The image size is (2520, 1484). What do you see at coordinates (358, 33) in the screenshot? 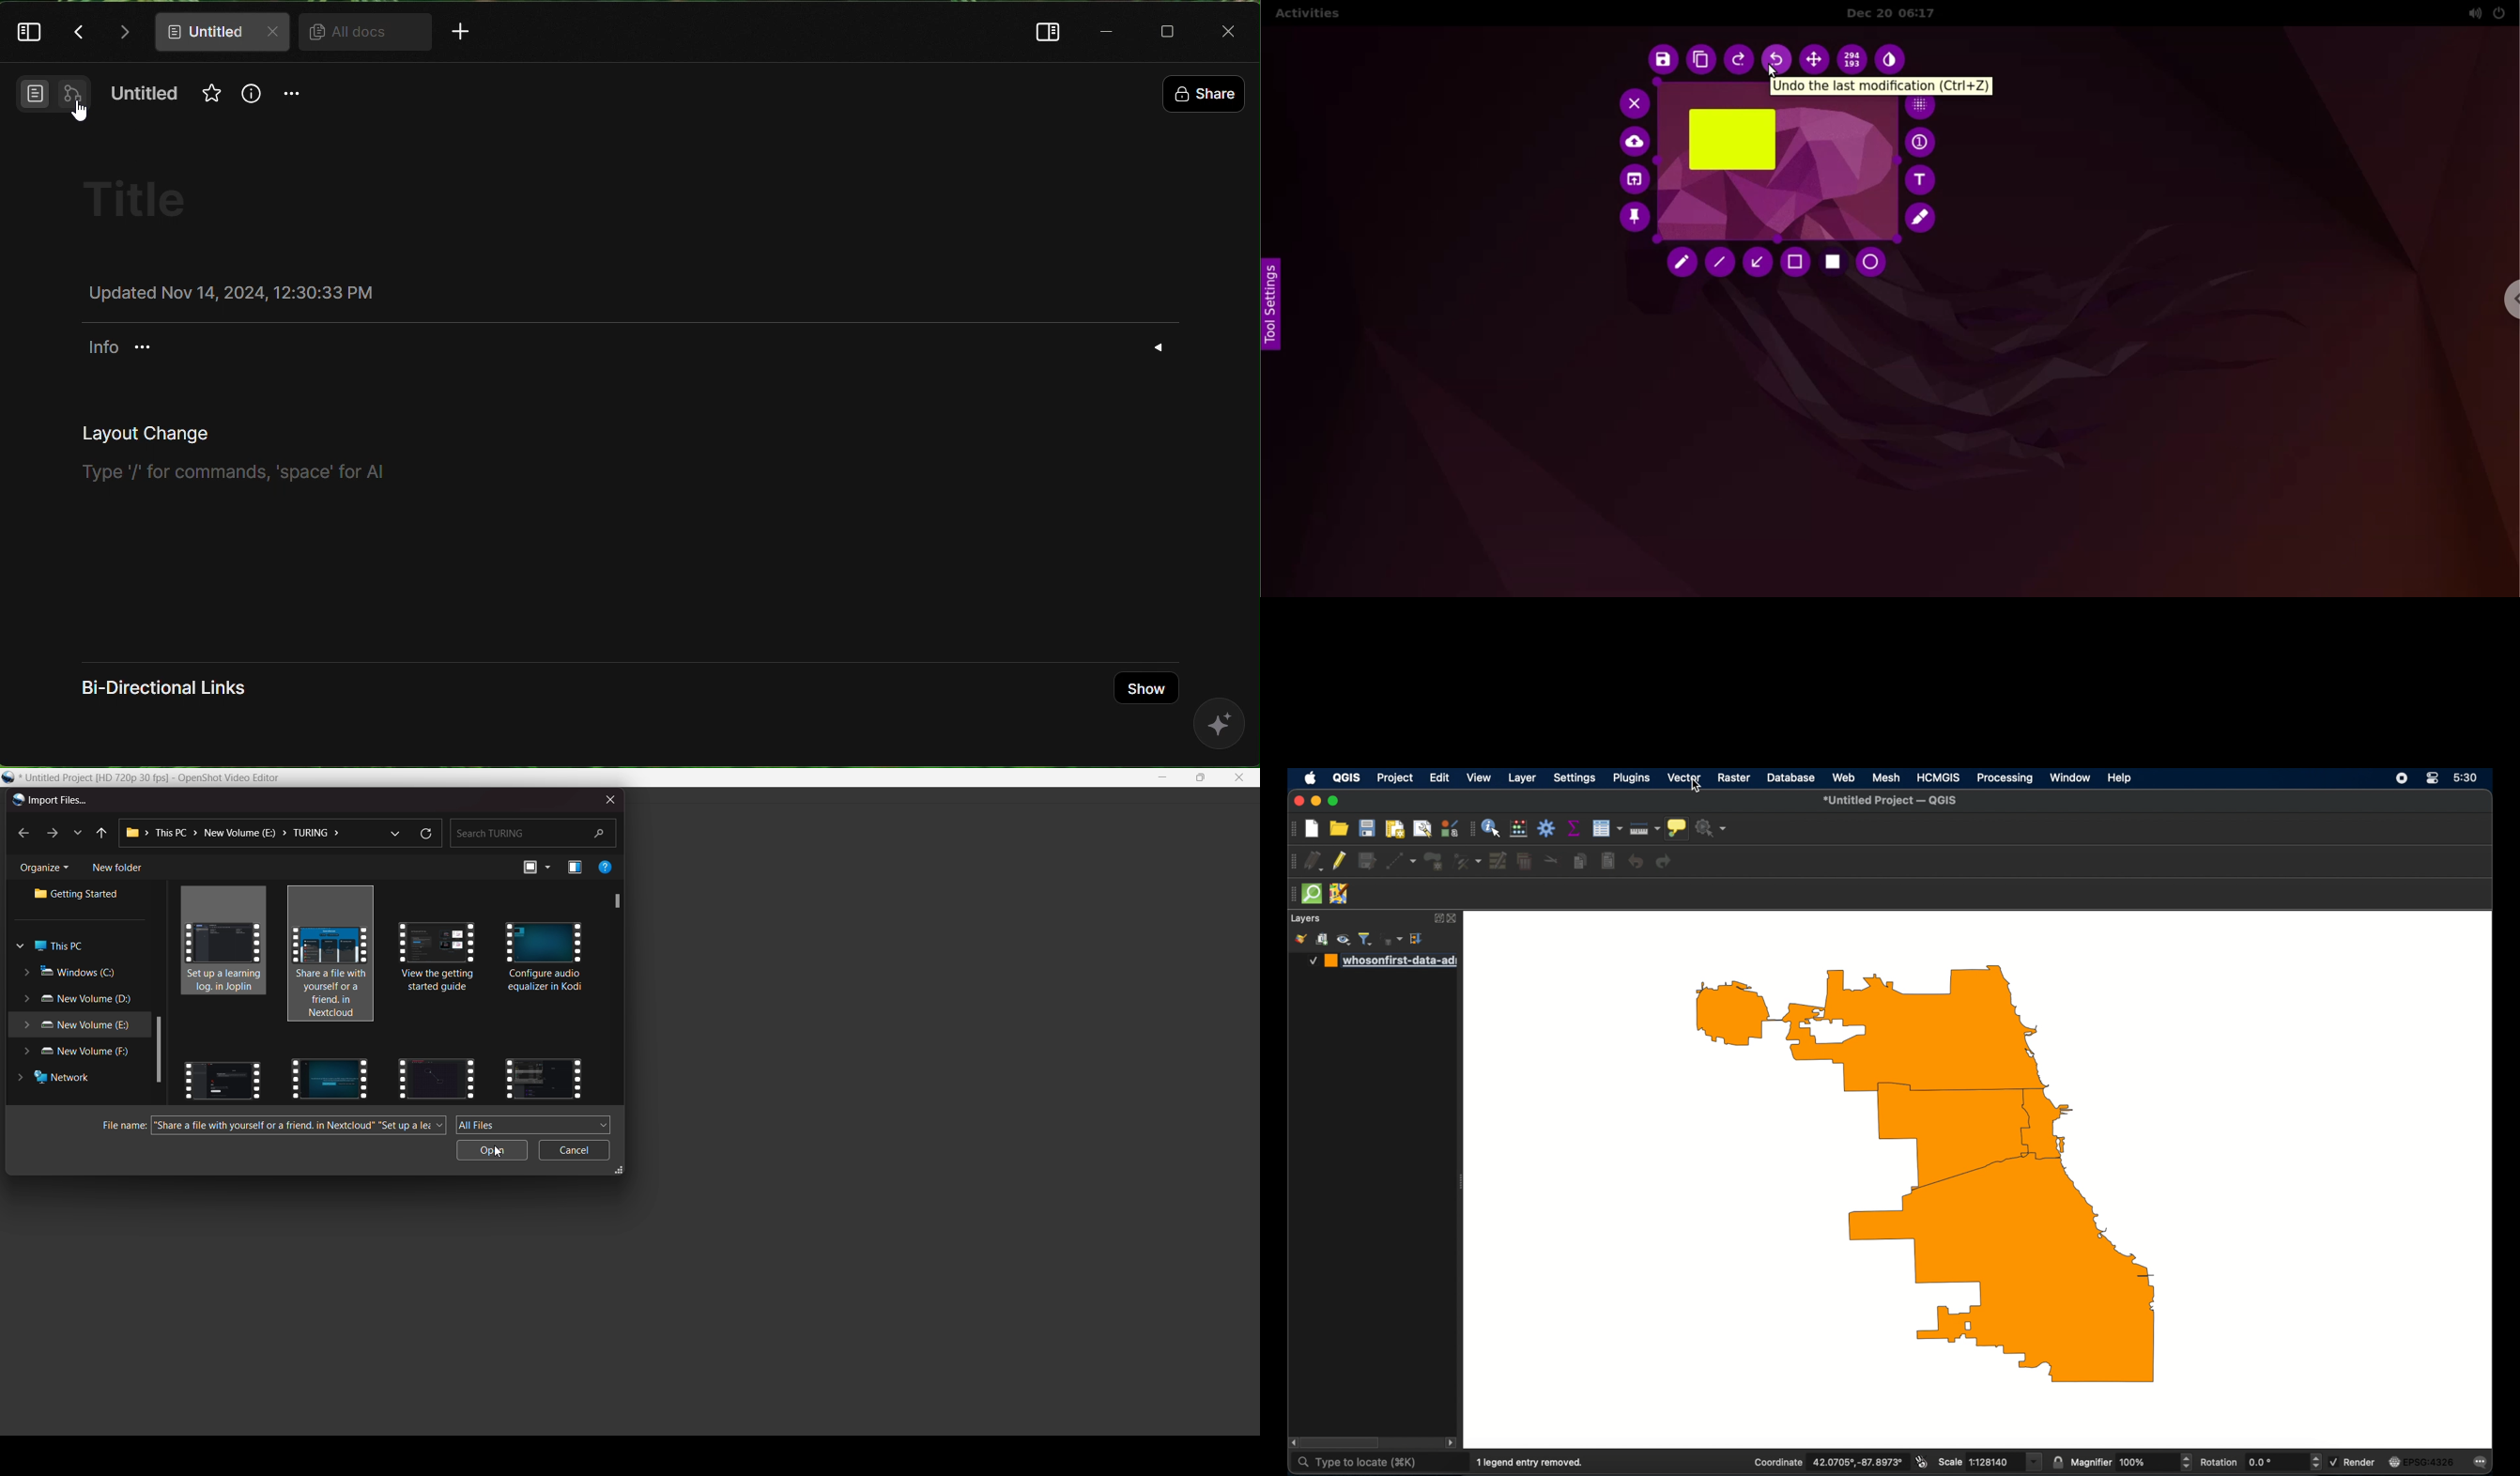
I see `All docs` at bounding box center [358, 33].